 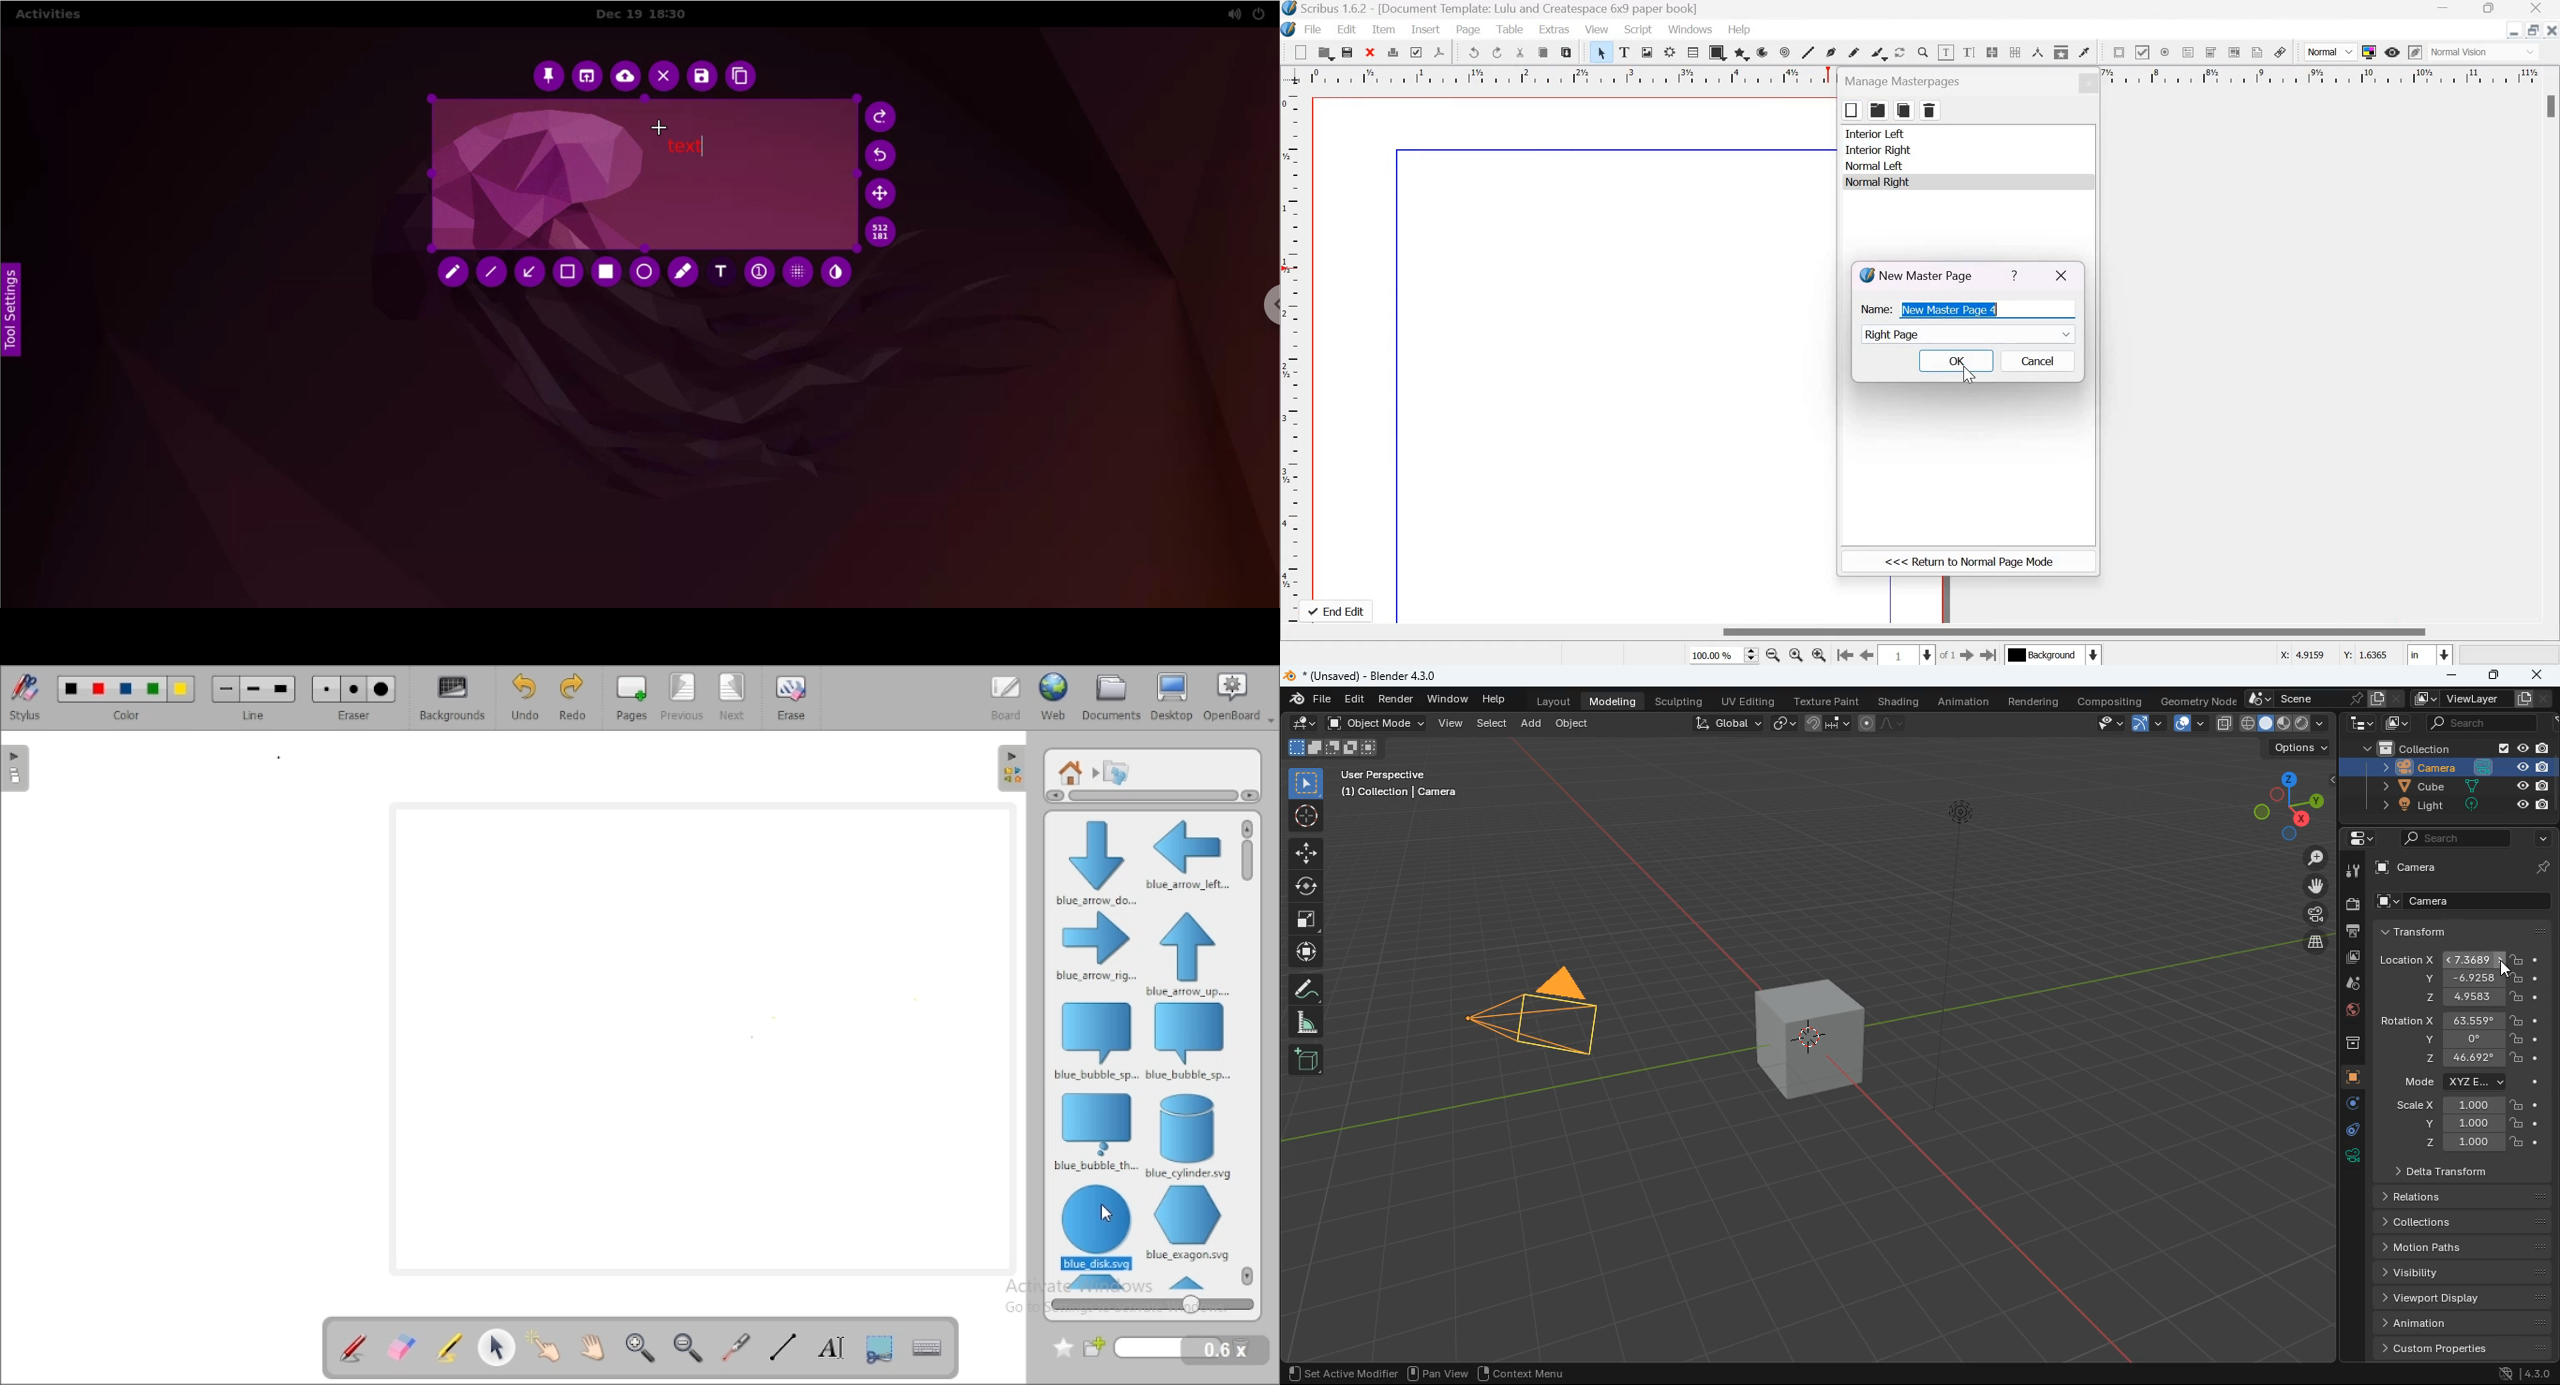 I want to click on Item, so click(x=1385, y=29).